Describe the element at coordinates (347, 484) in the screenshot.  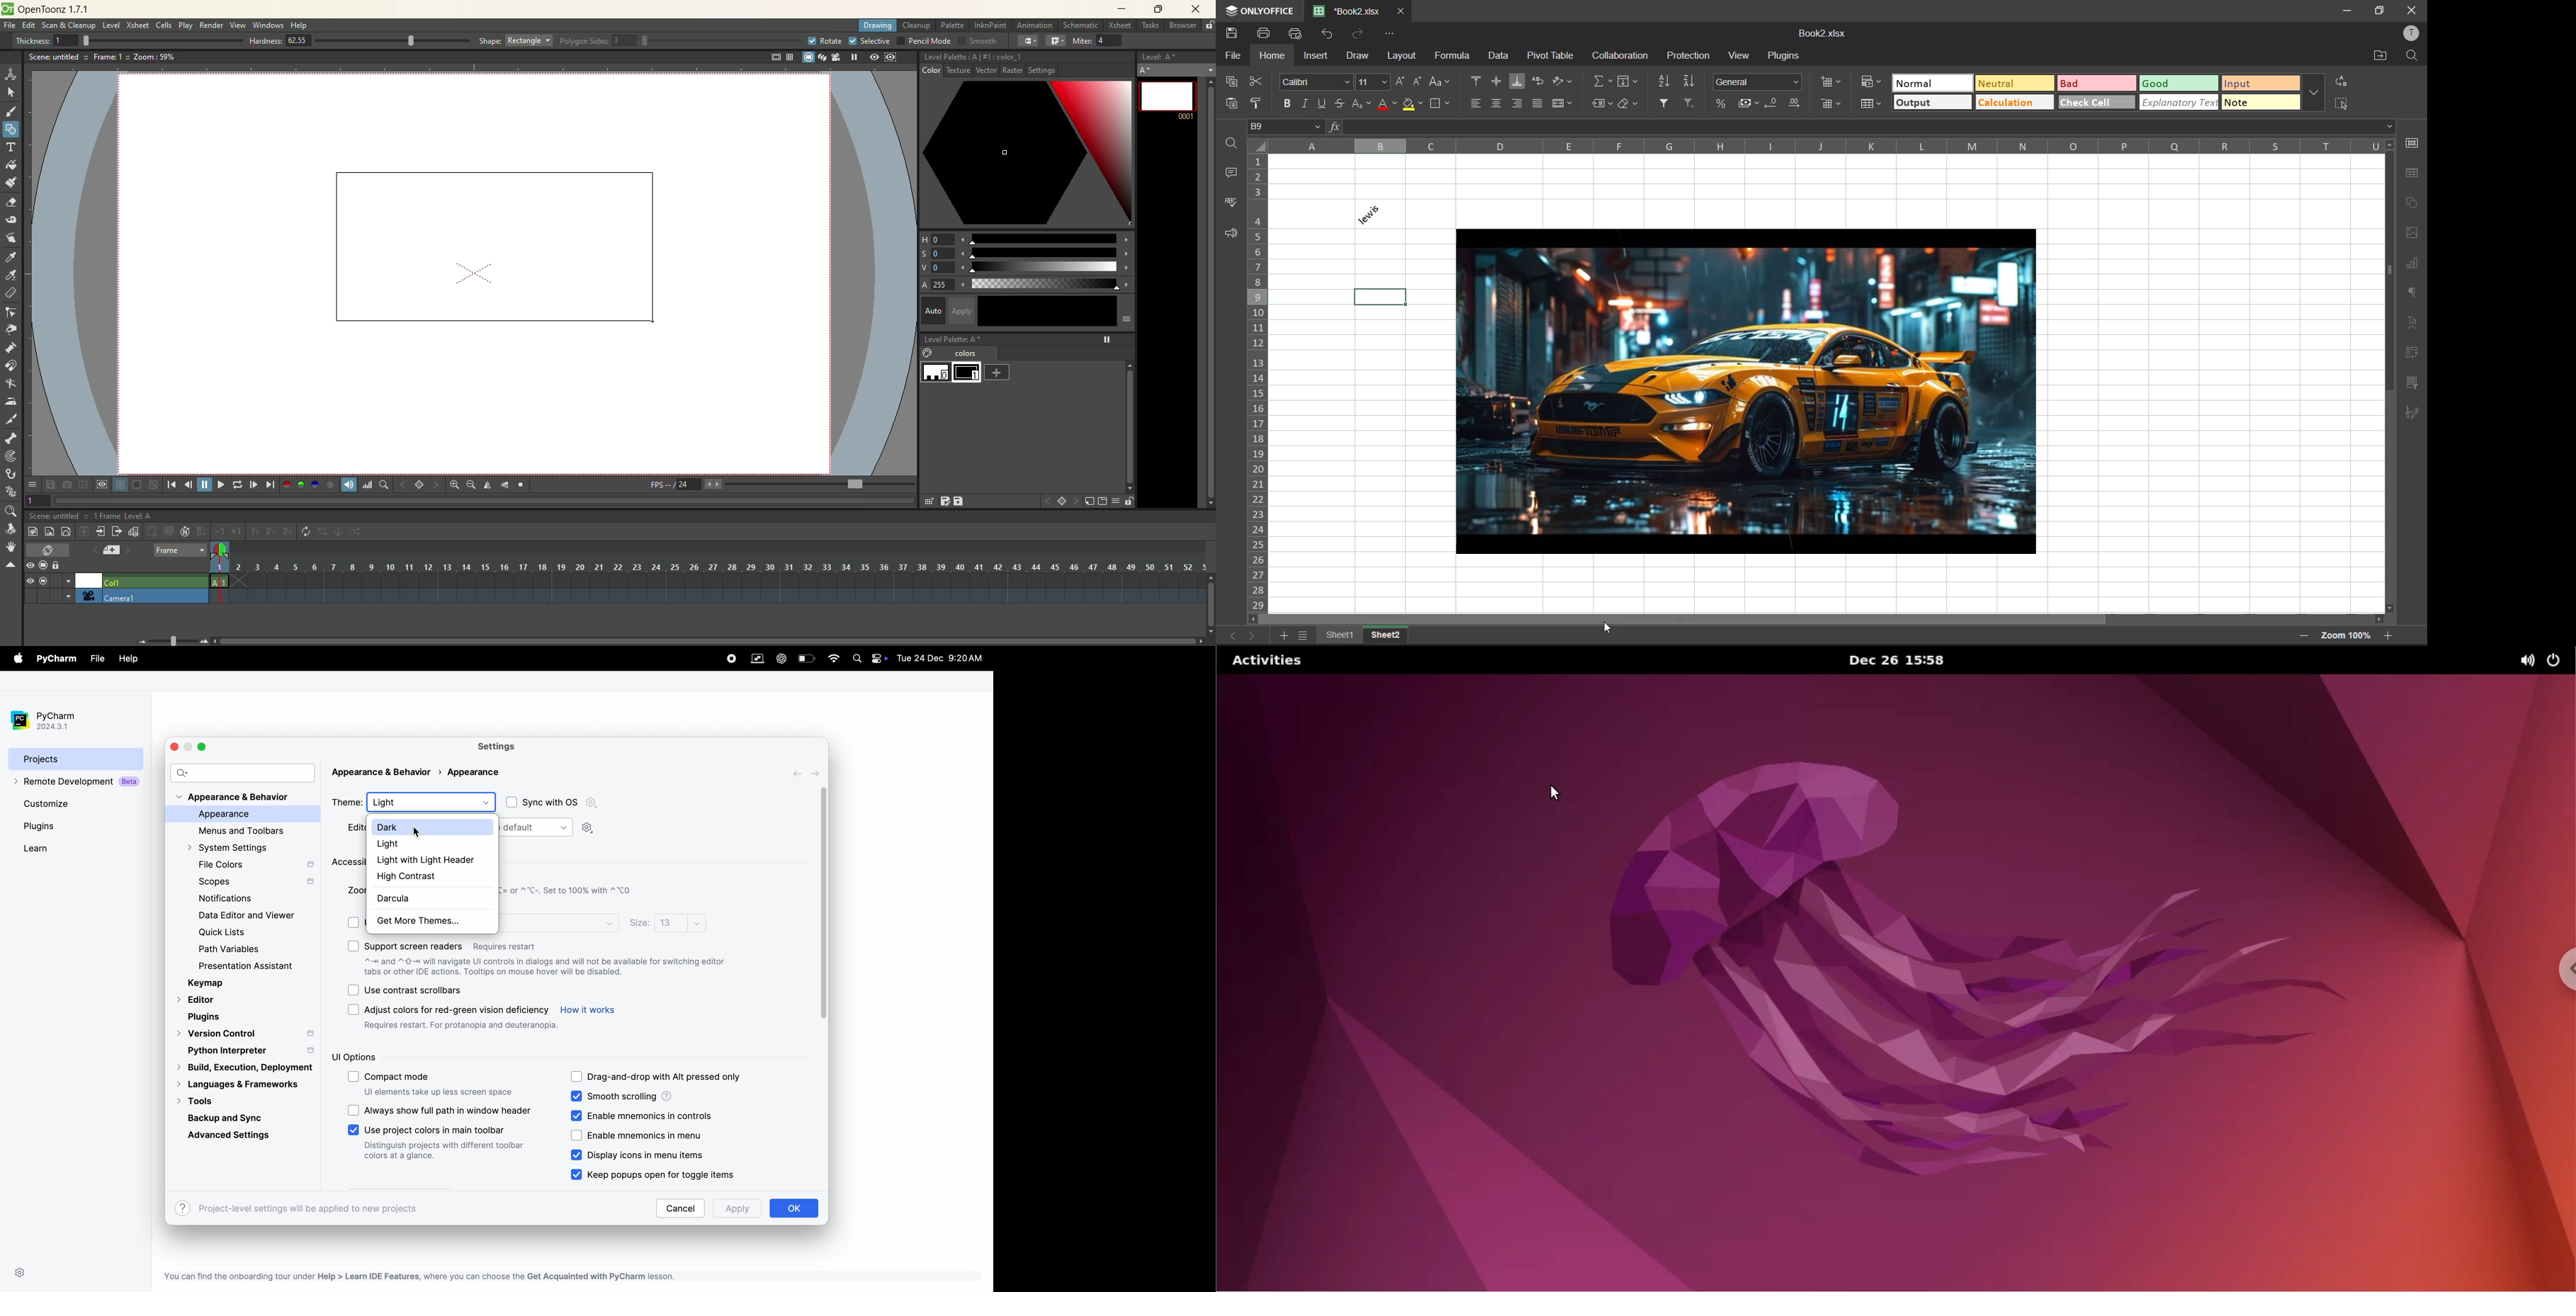
I see `soundtrack` at that location.